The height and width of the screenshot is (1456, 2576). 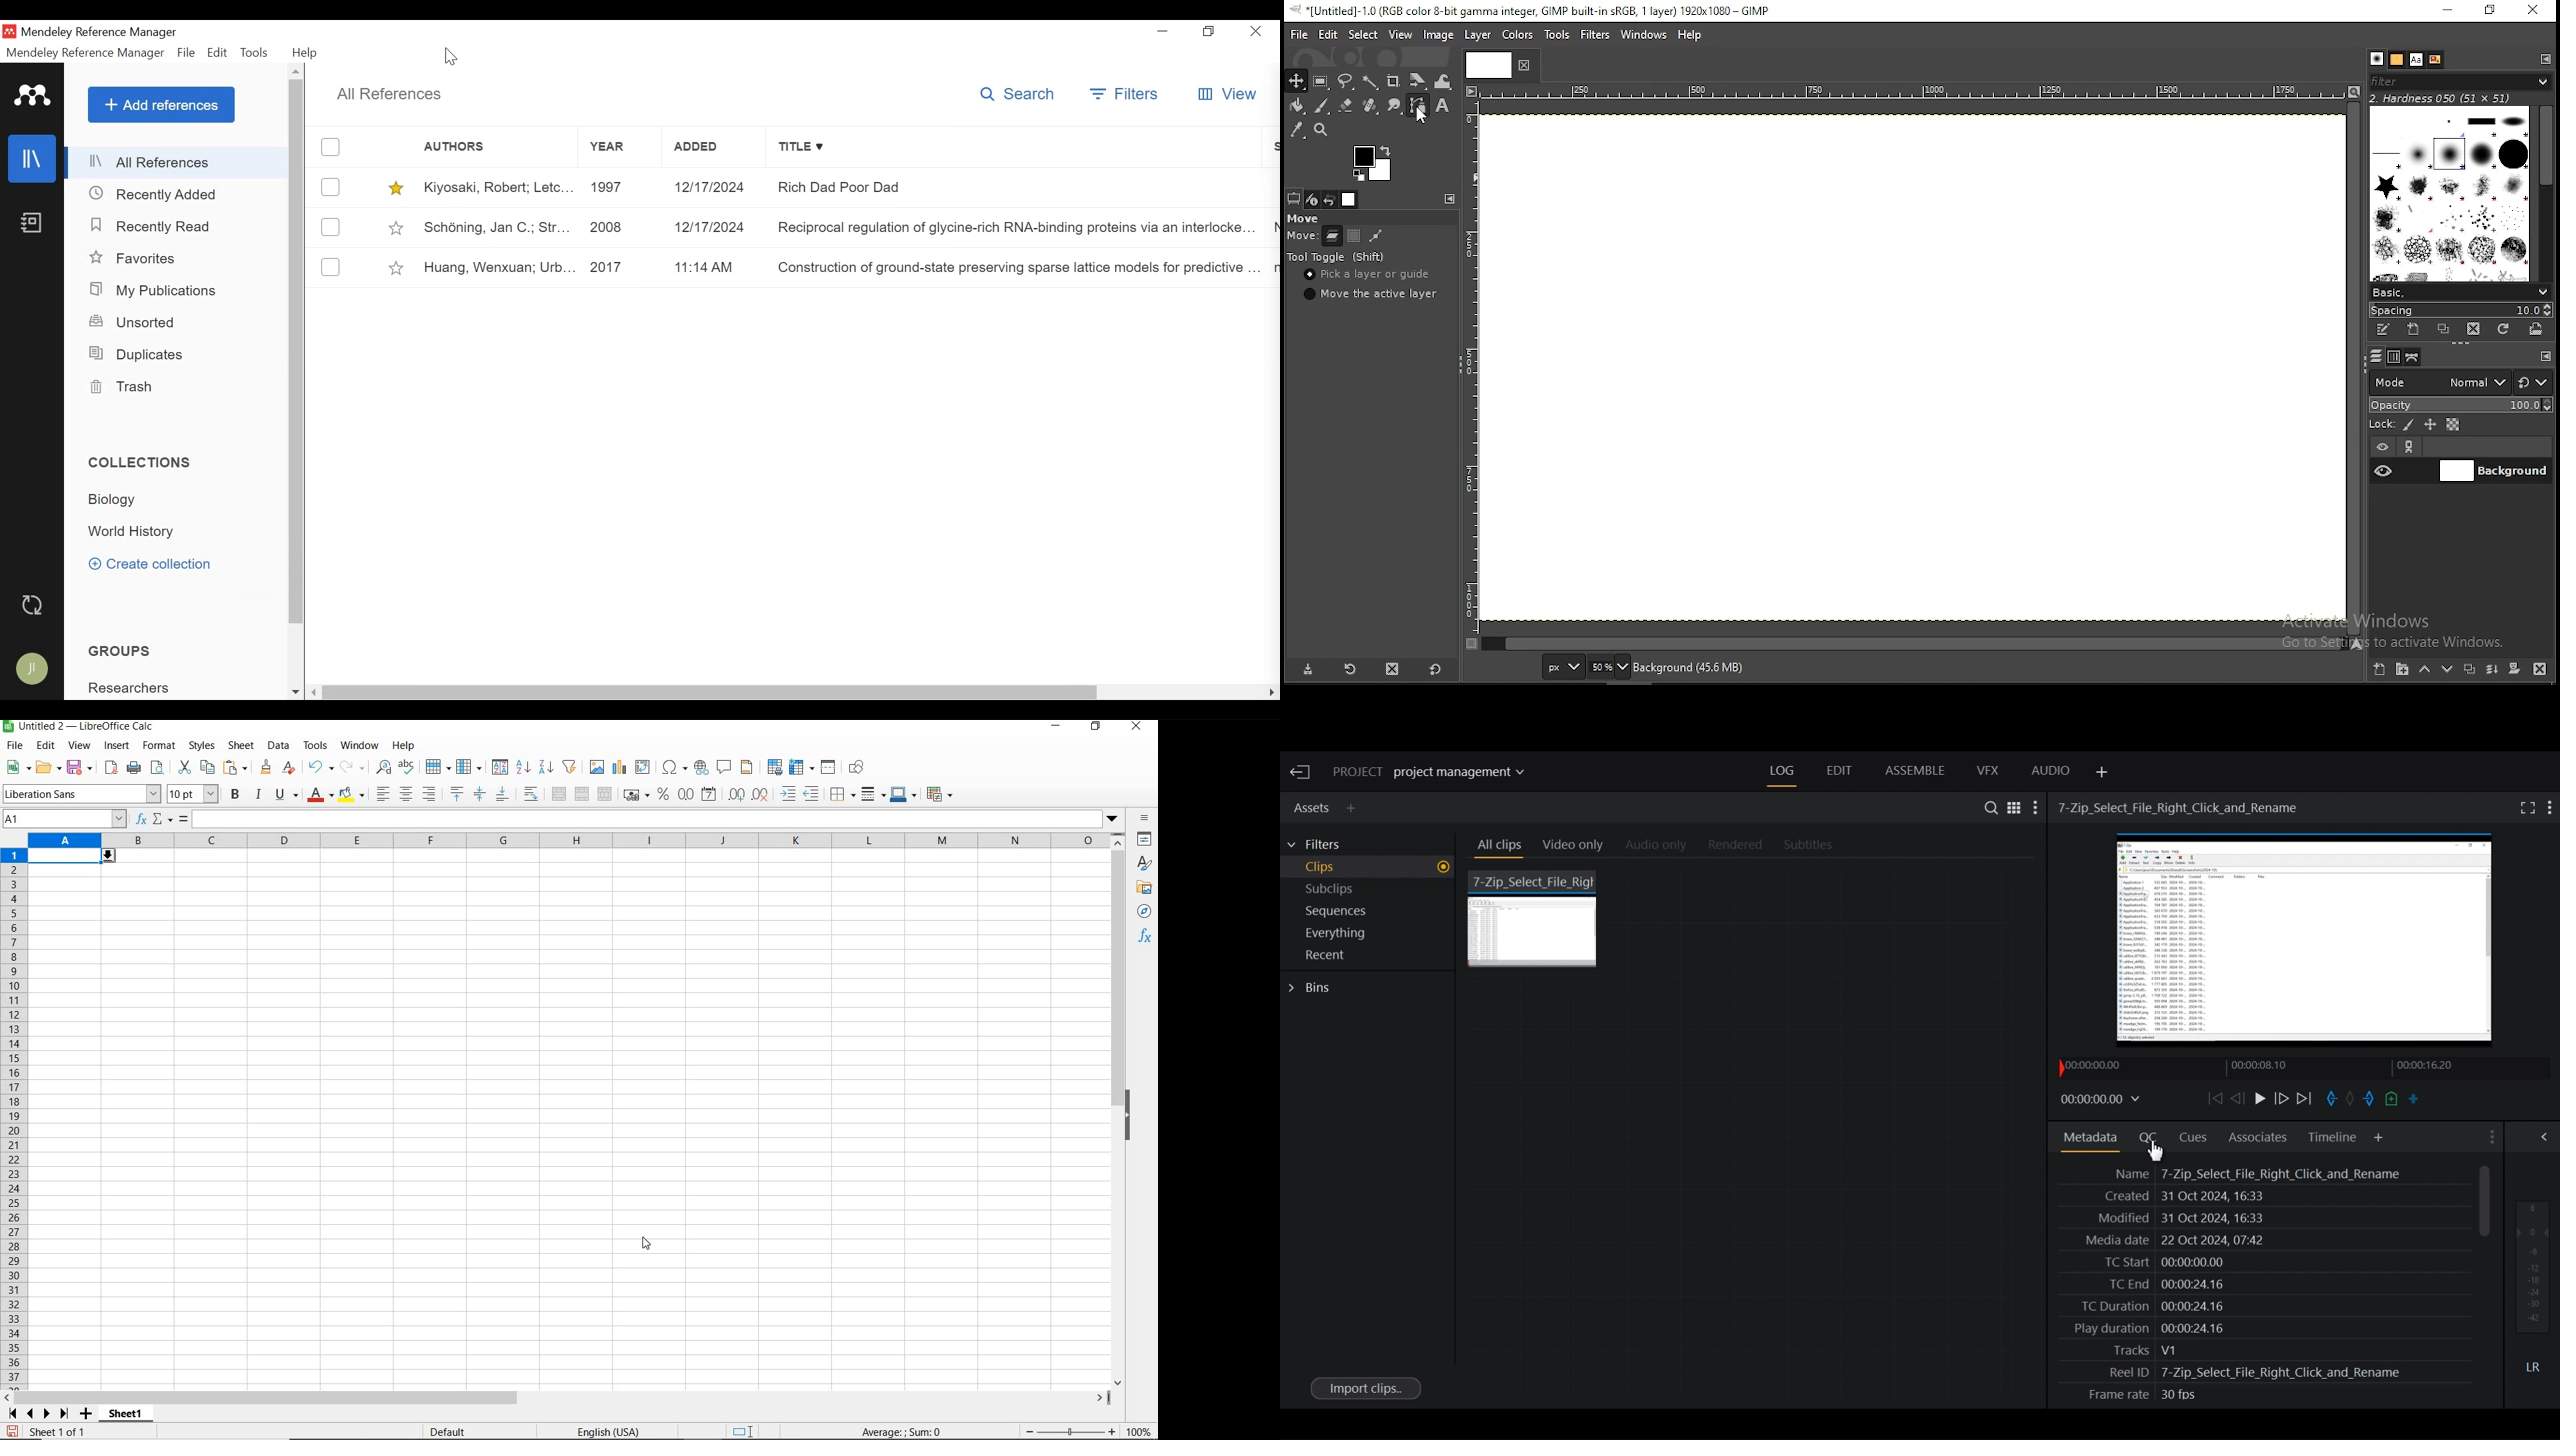 I want to click on Show/Hide Full Audio mix, so click(x=2547, y=1136).